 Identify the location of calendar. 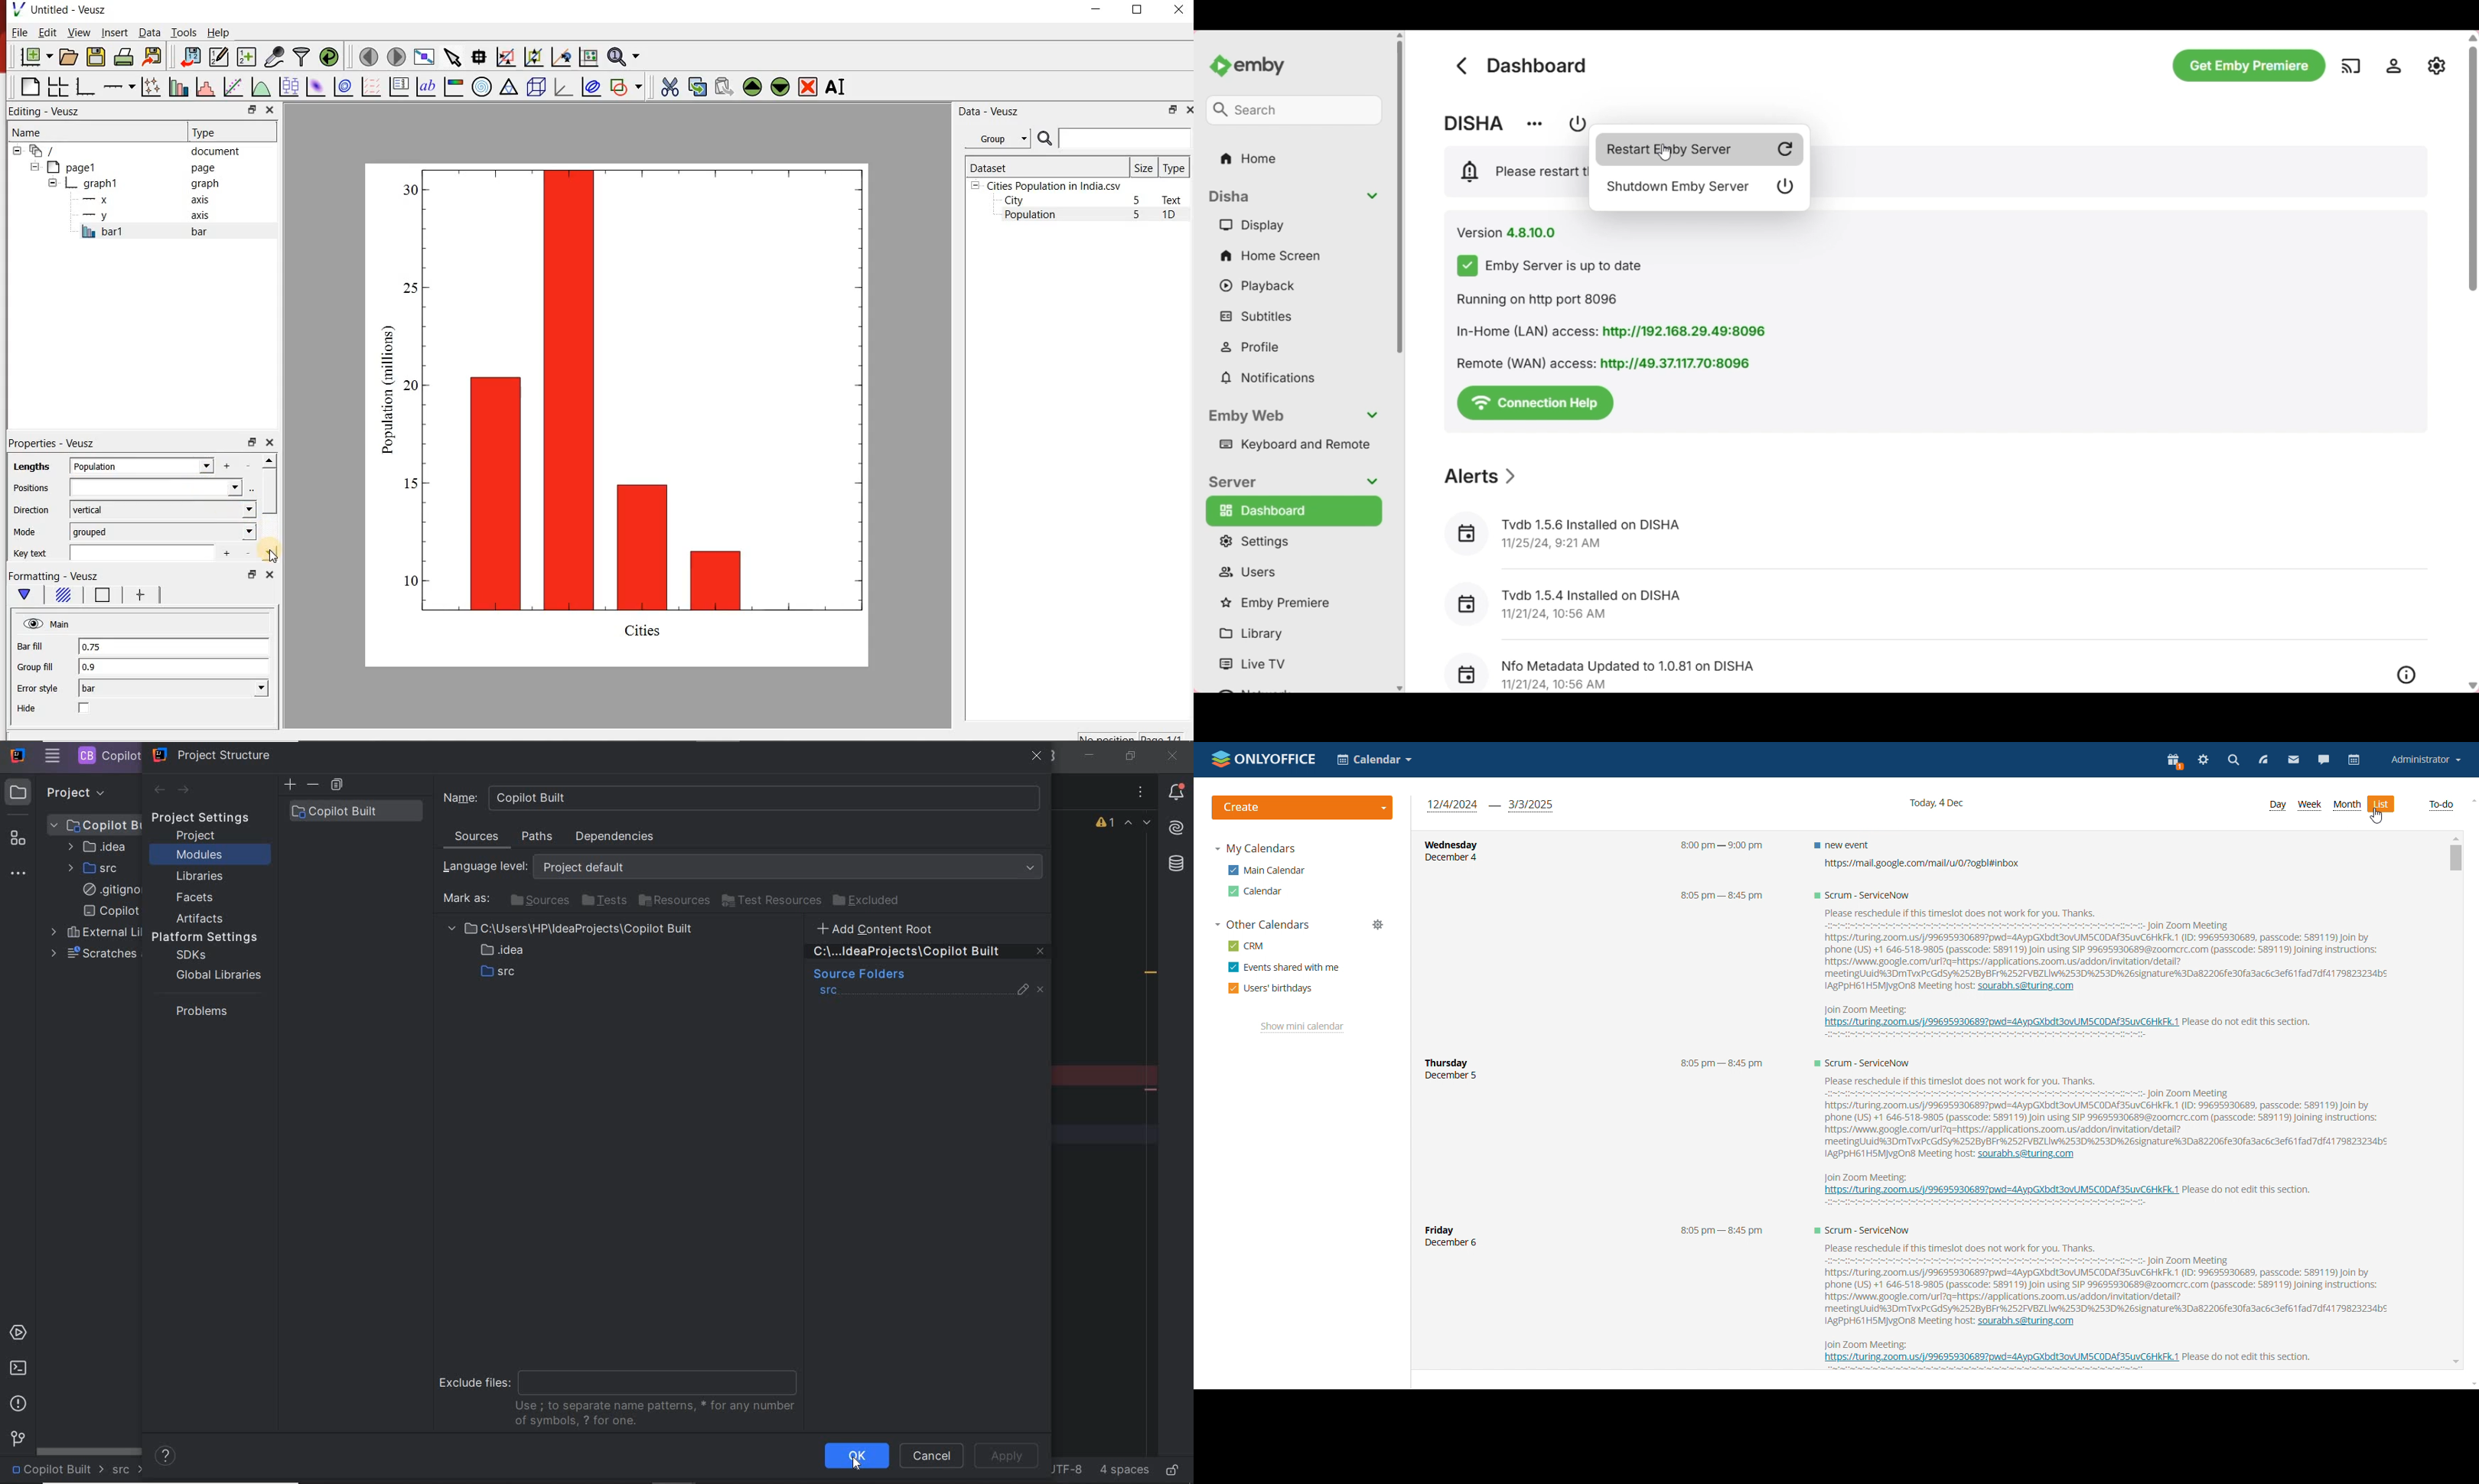
(2354, 760).